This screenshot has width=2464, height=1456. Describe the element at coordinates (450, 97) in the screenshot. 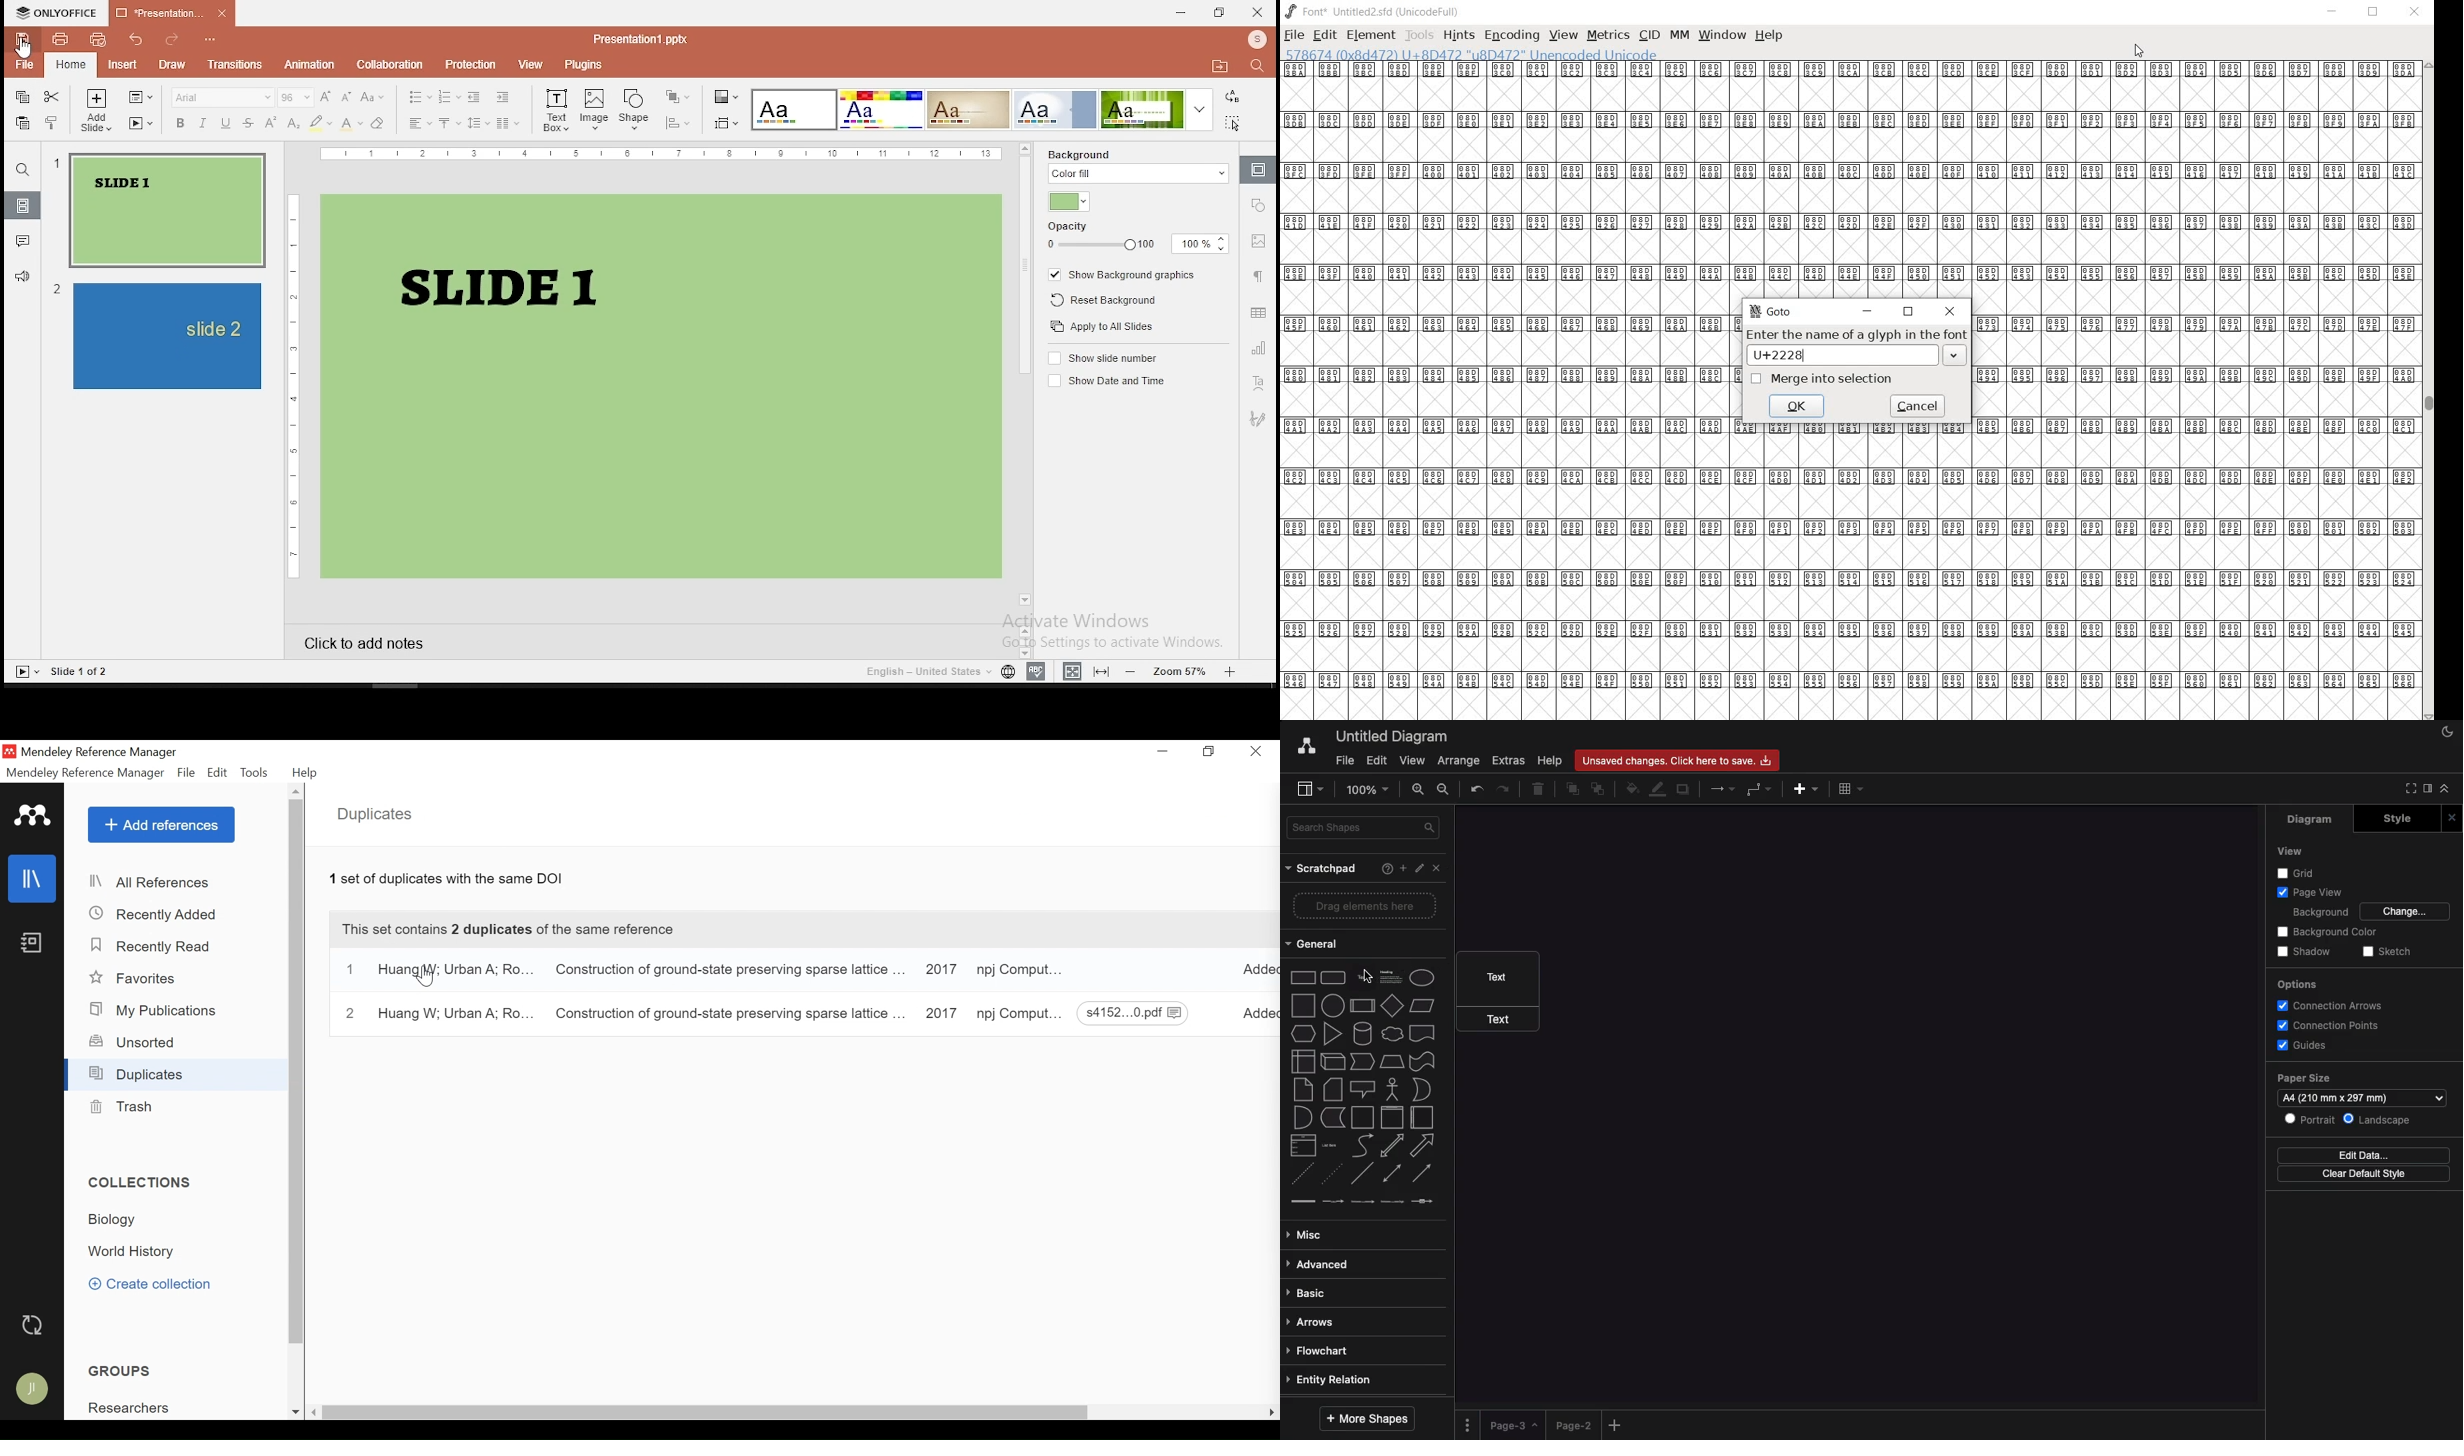

I see `numbering` at that location.